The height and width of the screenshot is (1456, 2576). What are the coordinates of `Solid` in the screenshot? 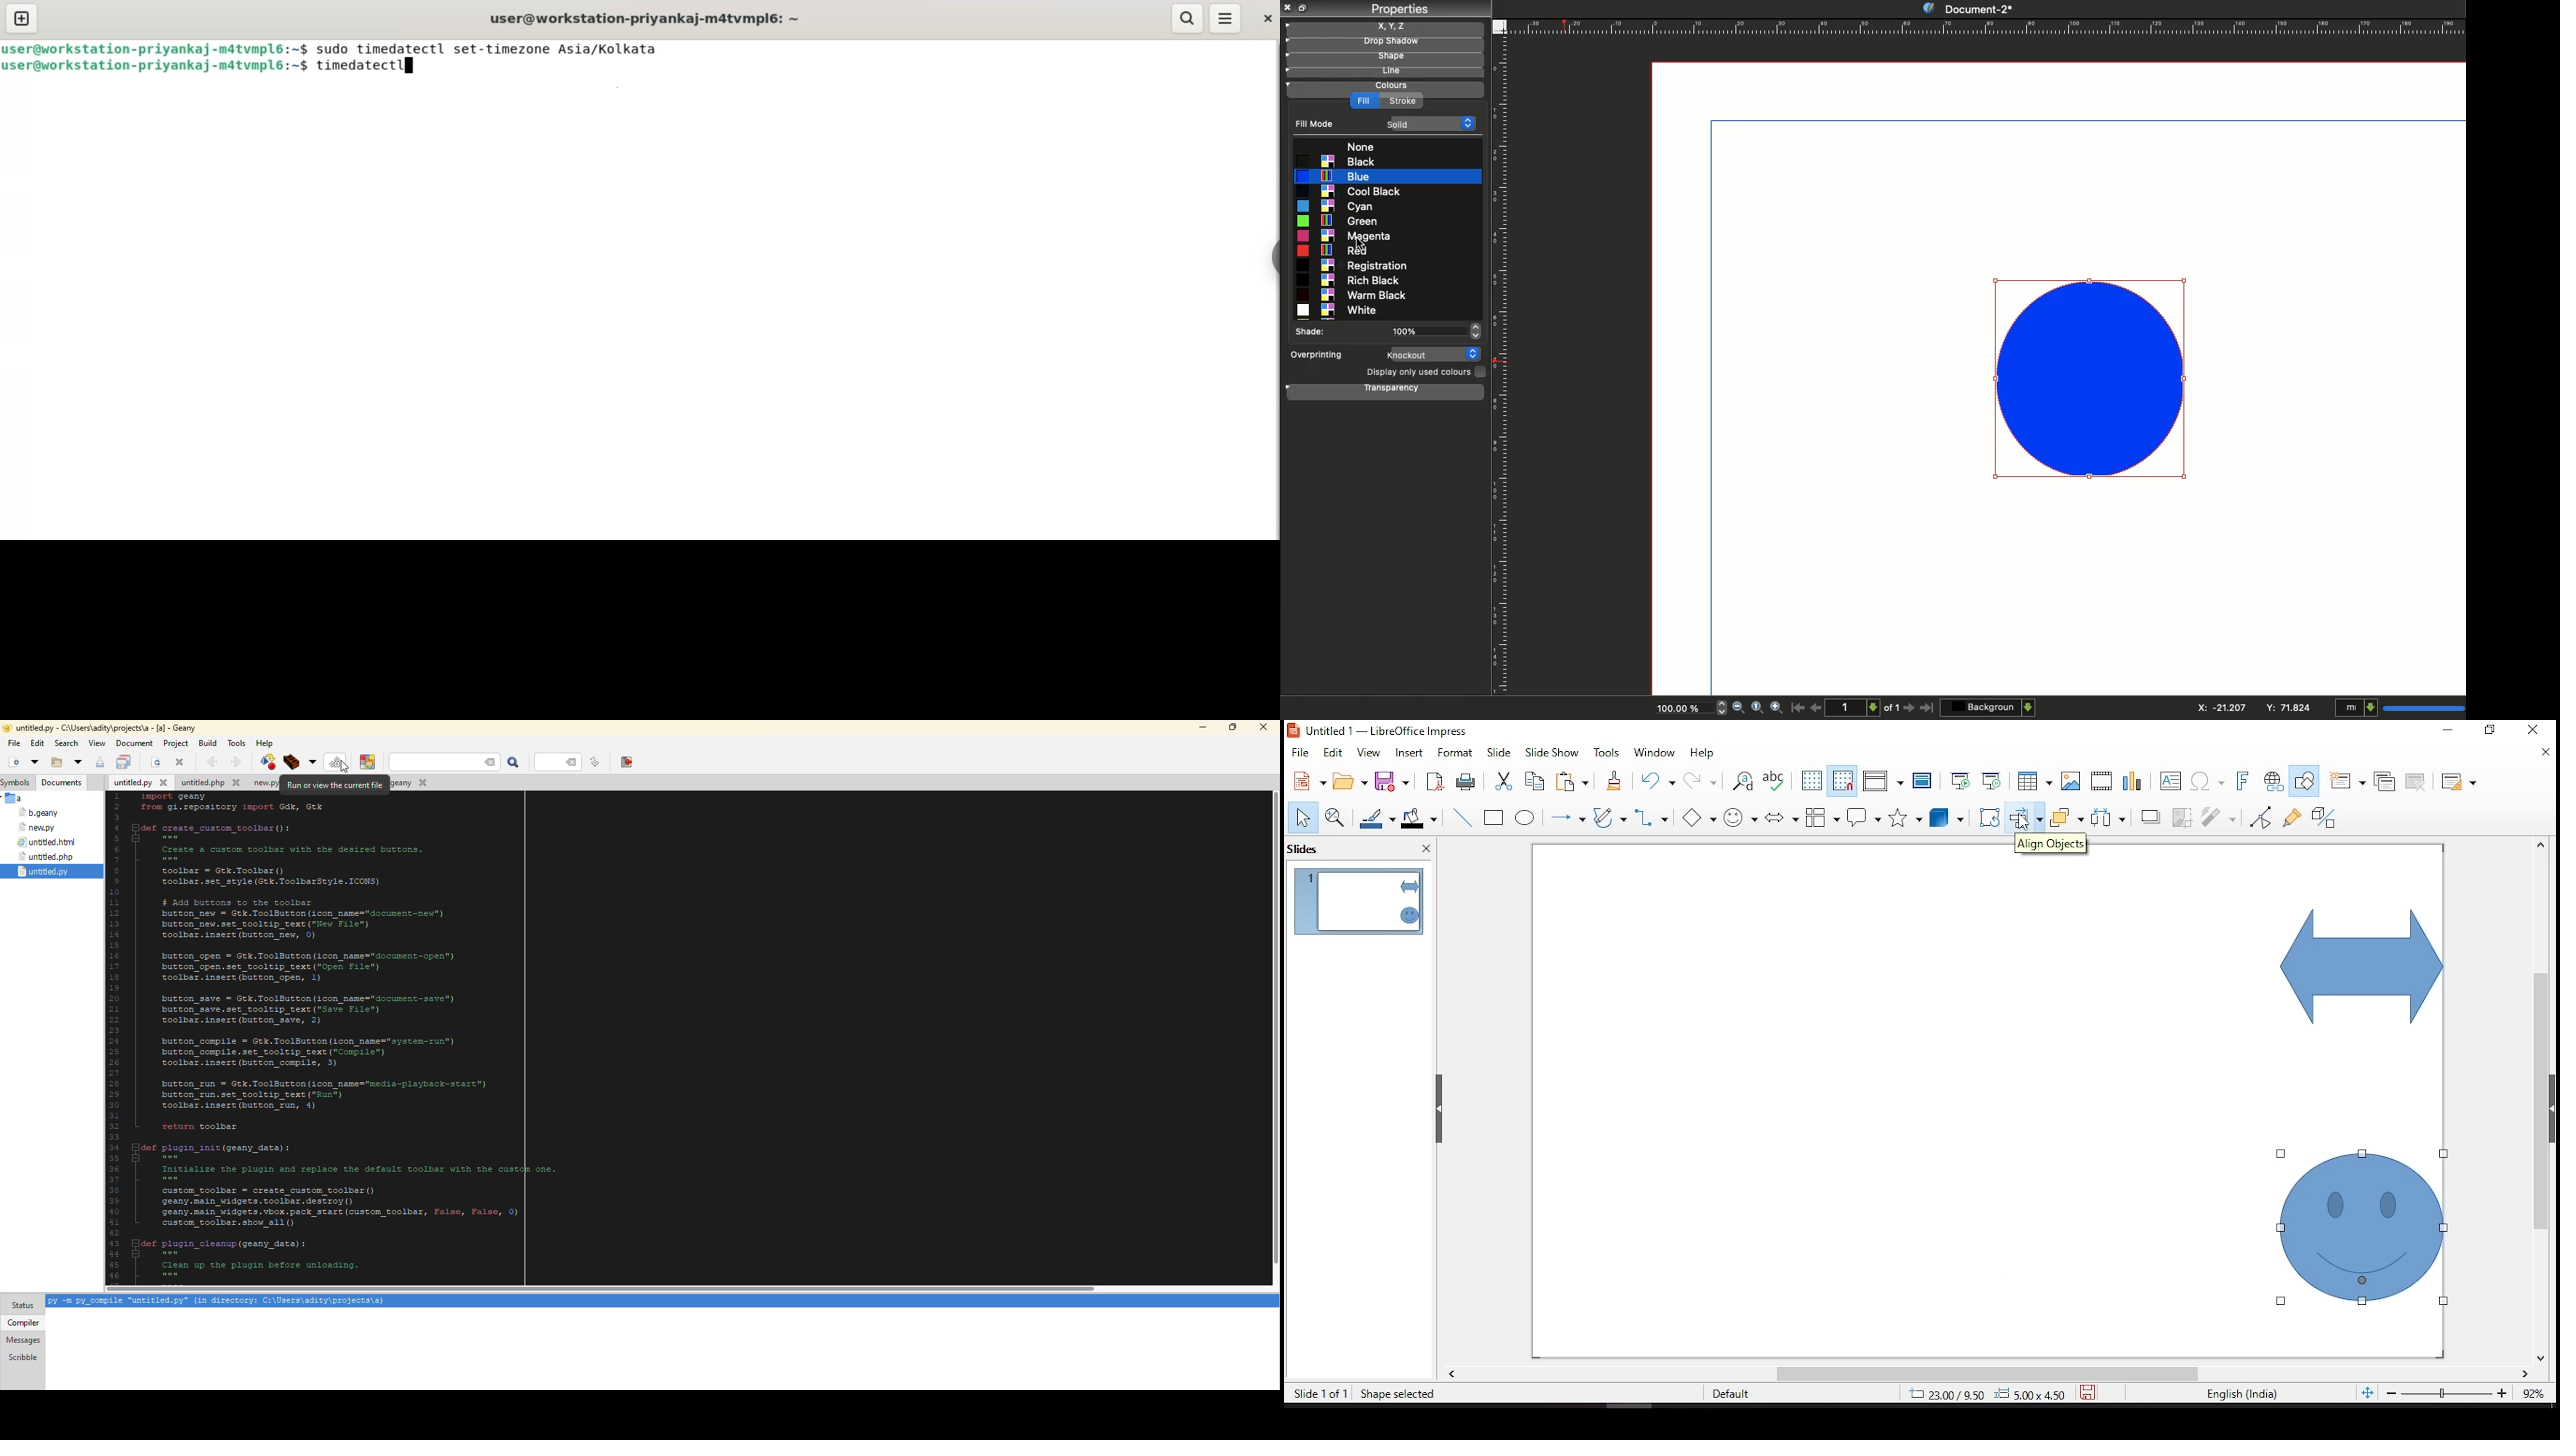 It's located at (1430, 123).